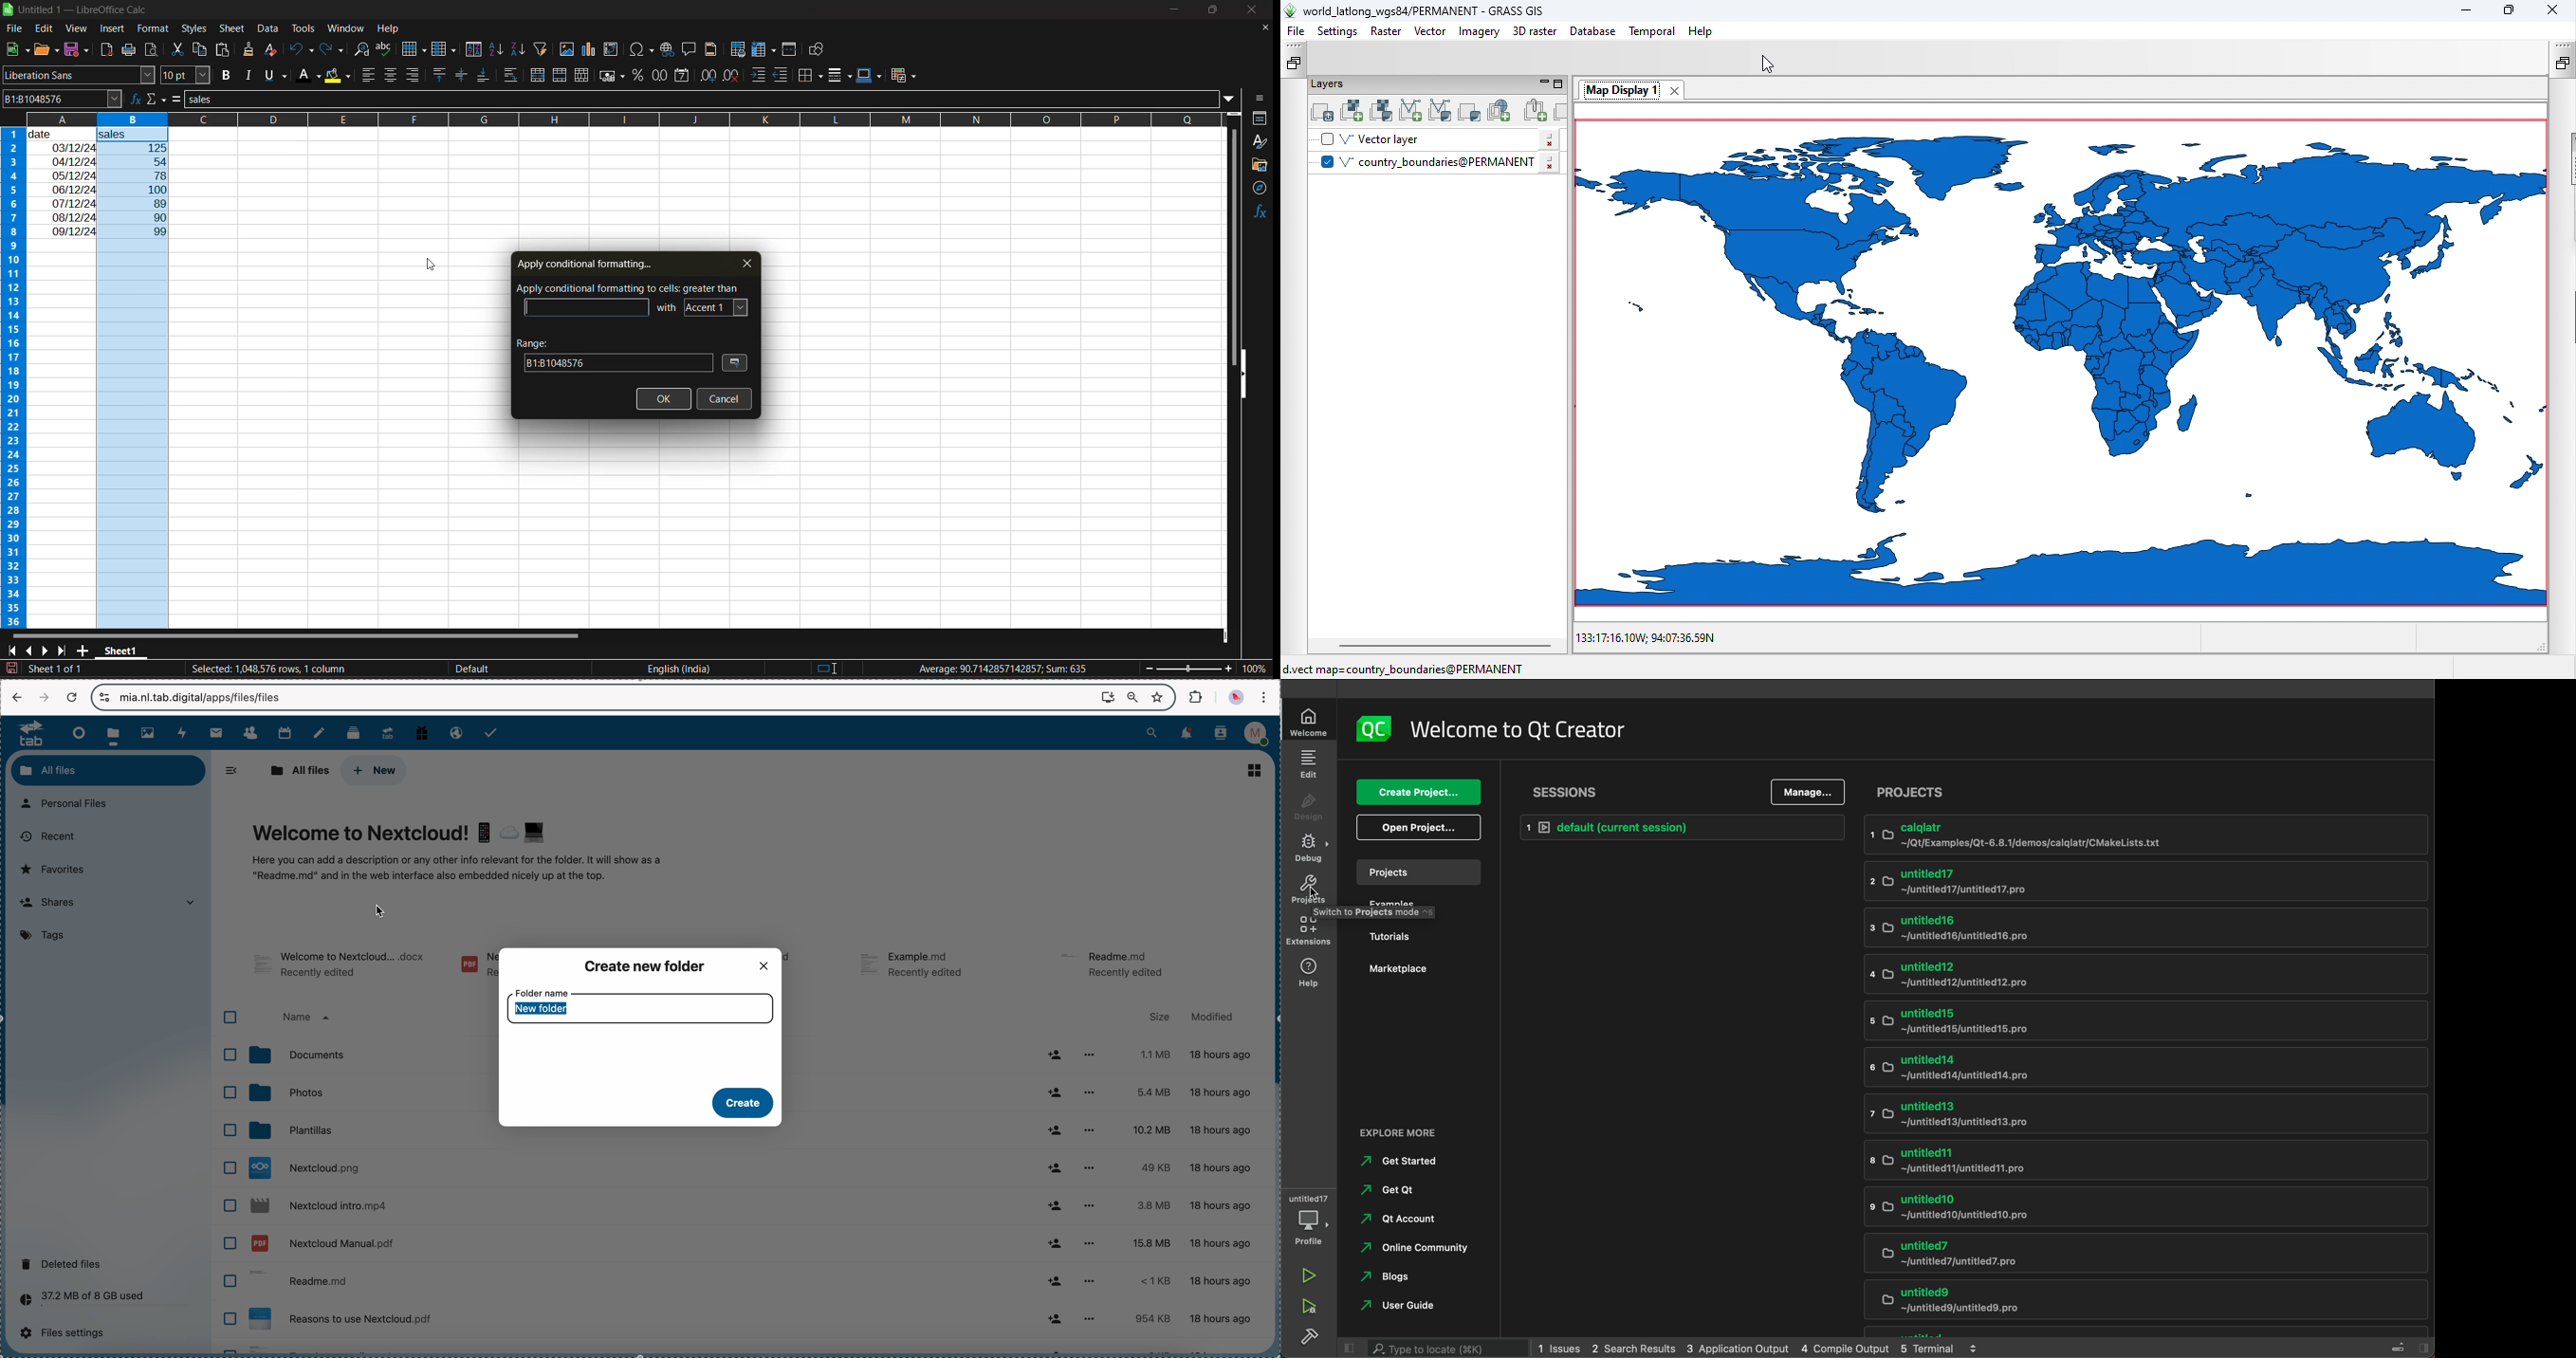 The image size is (2576, 1372). What do you see at coordinates (513, 75) in the screenshot?
I see `wrap text` at bounding box center [513, 75].